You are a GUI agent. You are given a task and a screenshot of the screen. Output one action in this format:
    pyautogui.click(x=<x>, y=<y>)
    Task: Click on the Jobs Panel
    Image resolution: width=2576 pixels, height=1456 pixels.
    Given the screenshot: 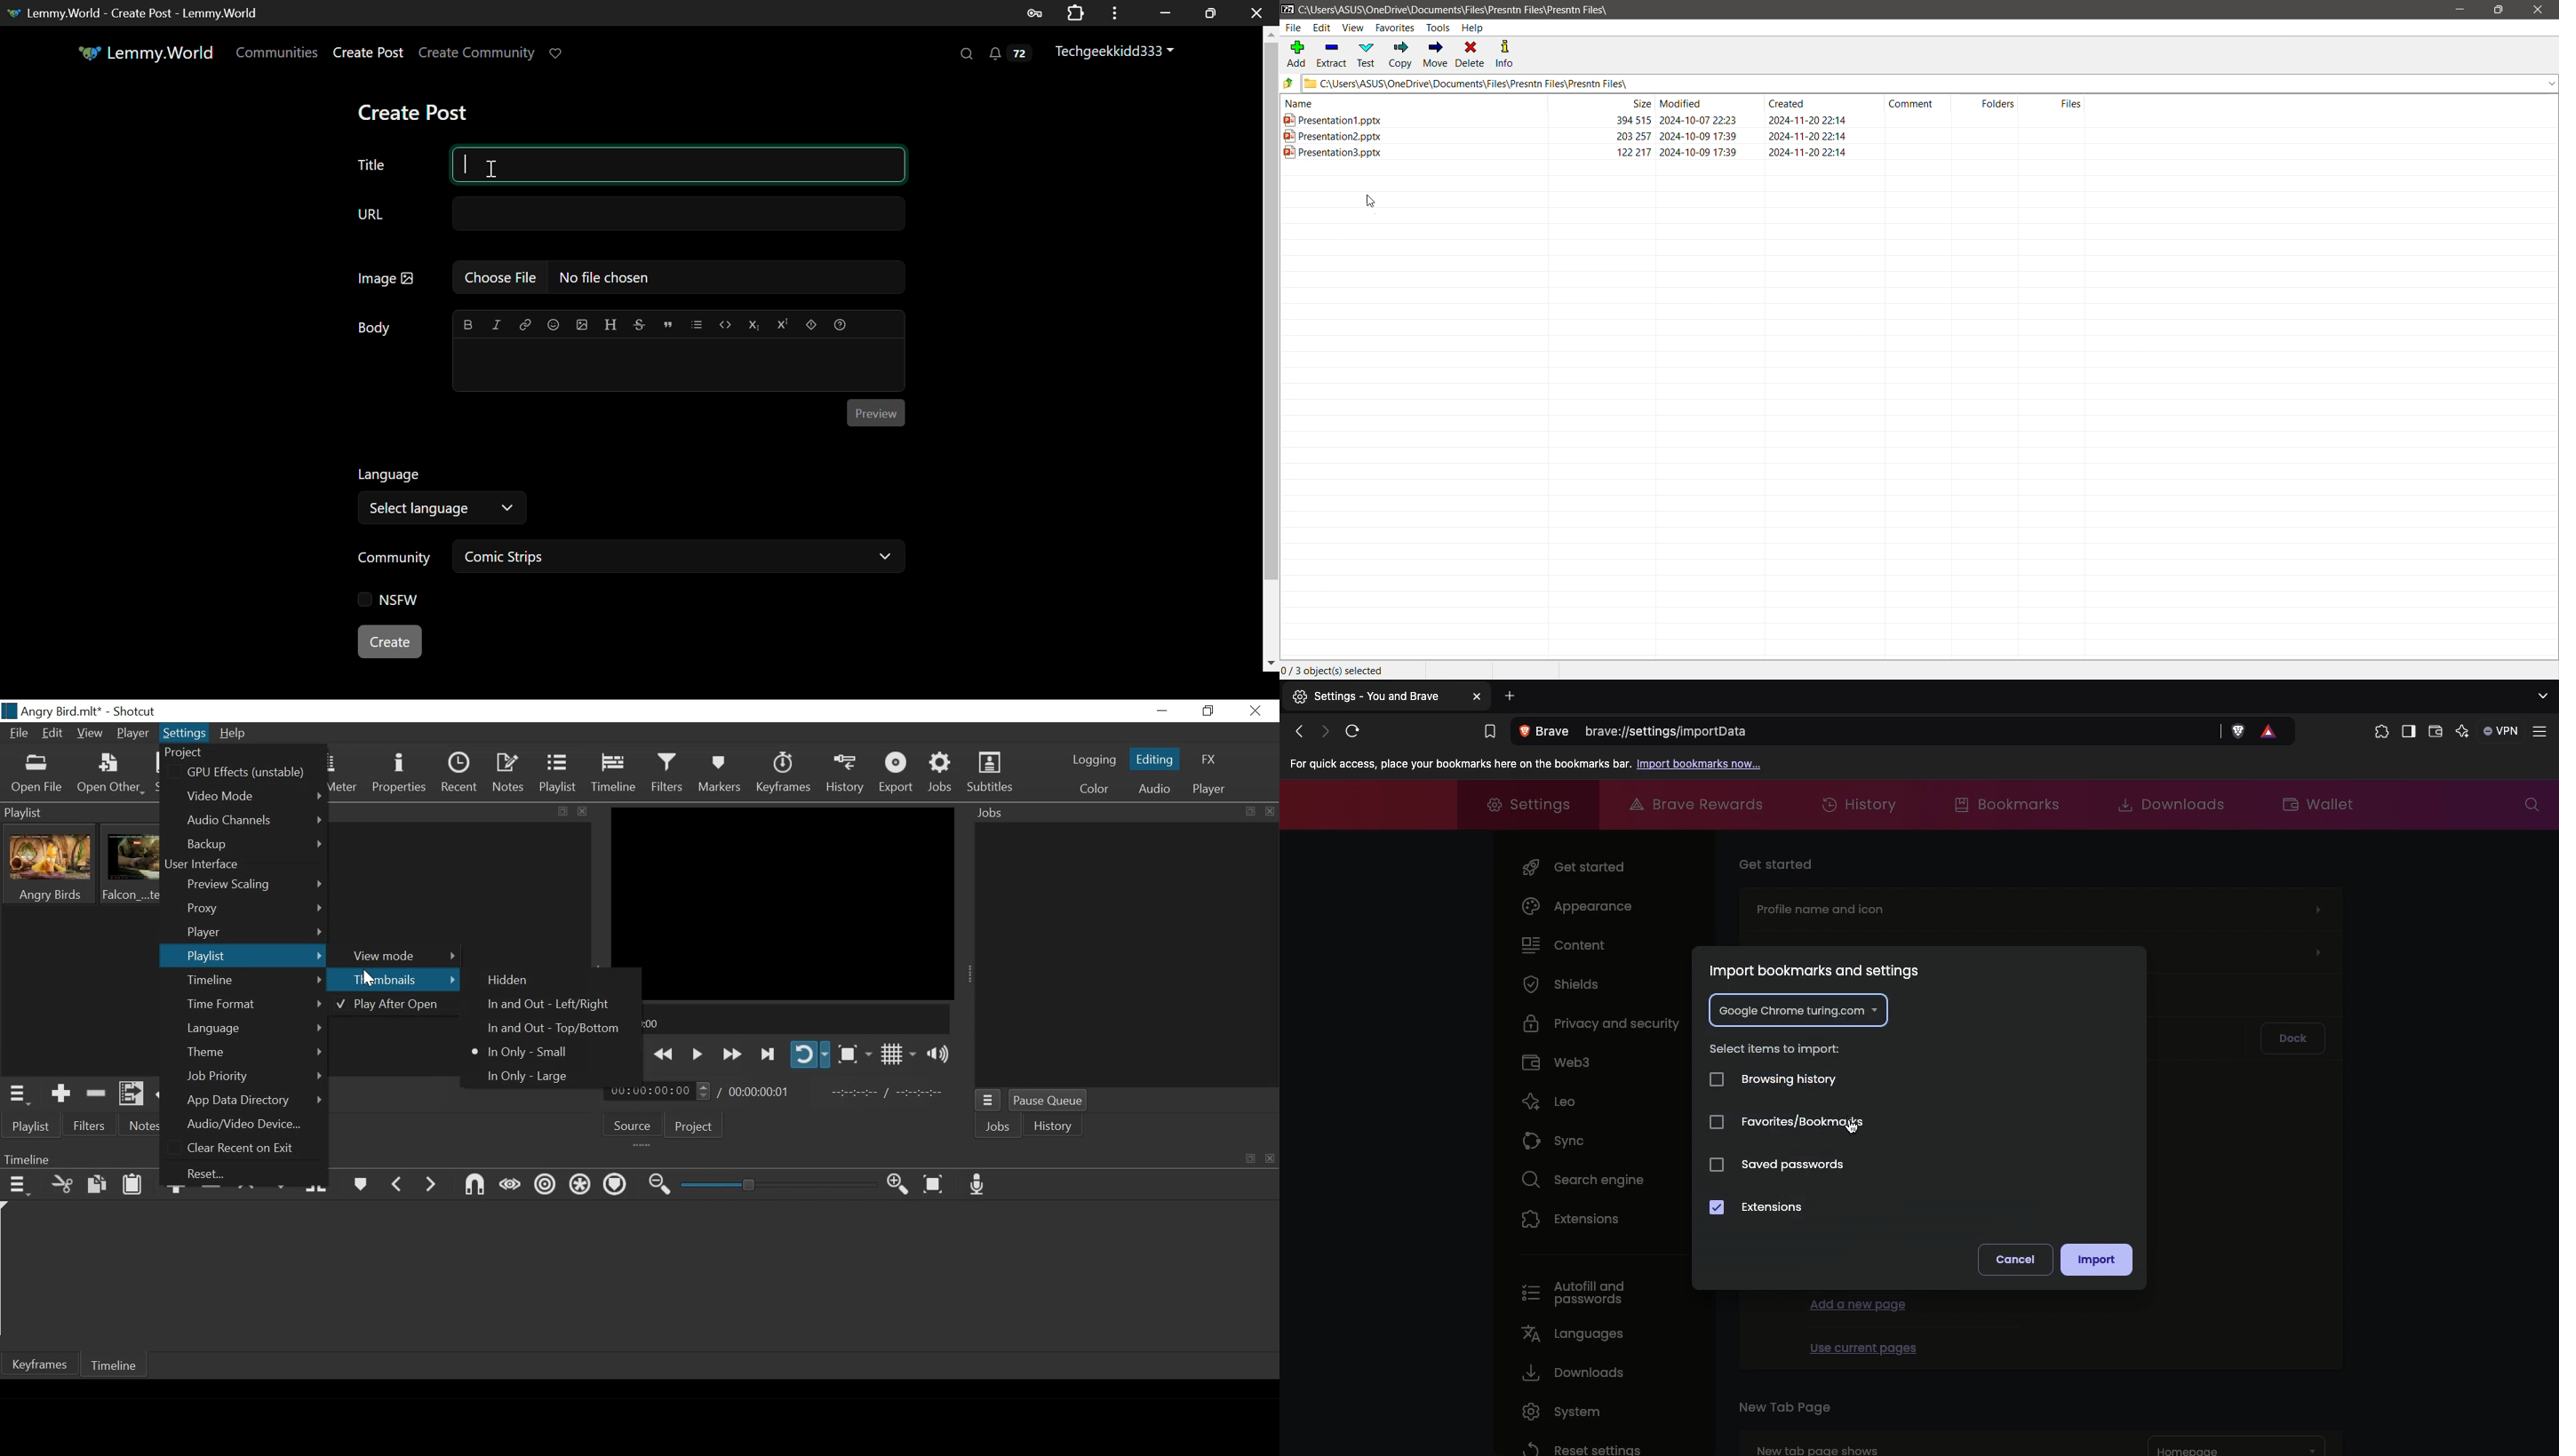 What is the action you would take?
    pyautogui.click(x=1125, y=811)
    